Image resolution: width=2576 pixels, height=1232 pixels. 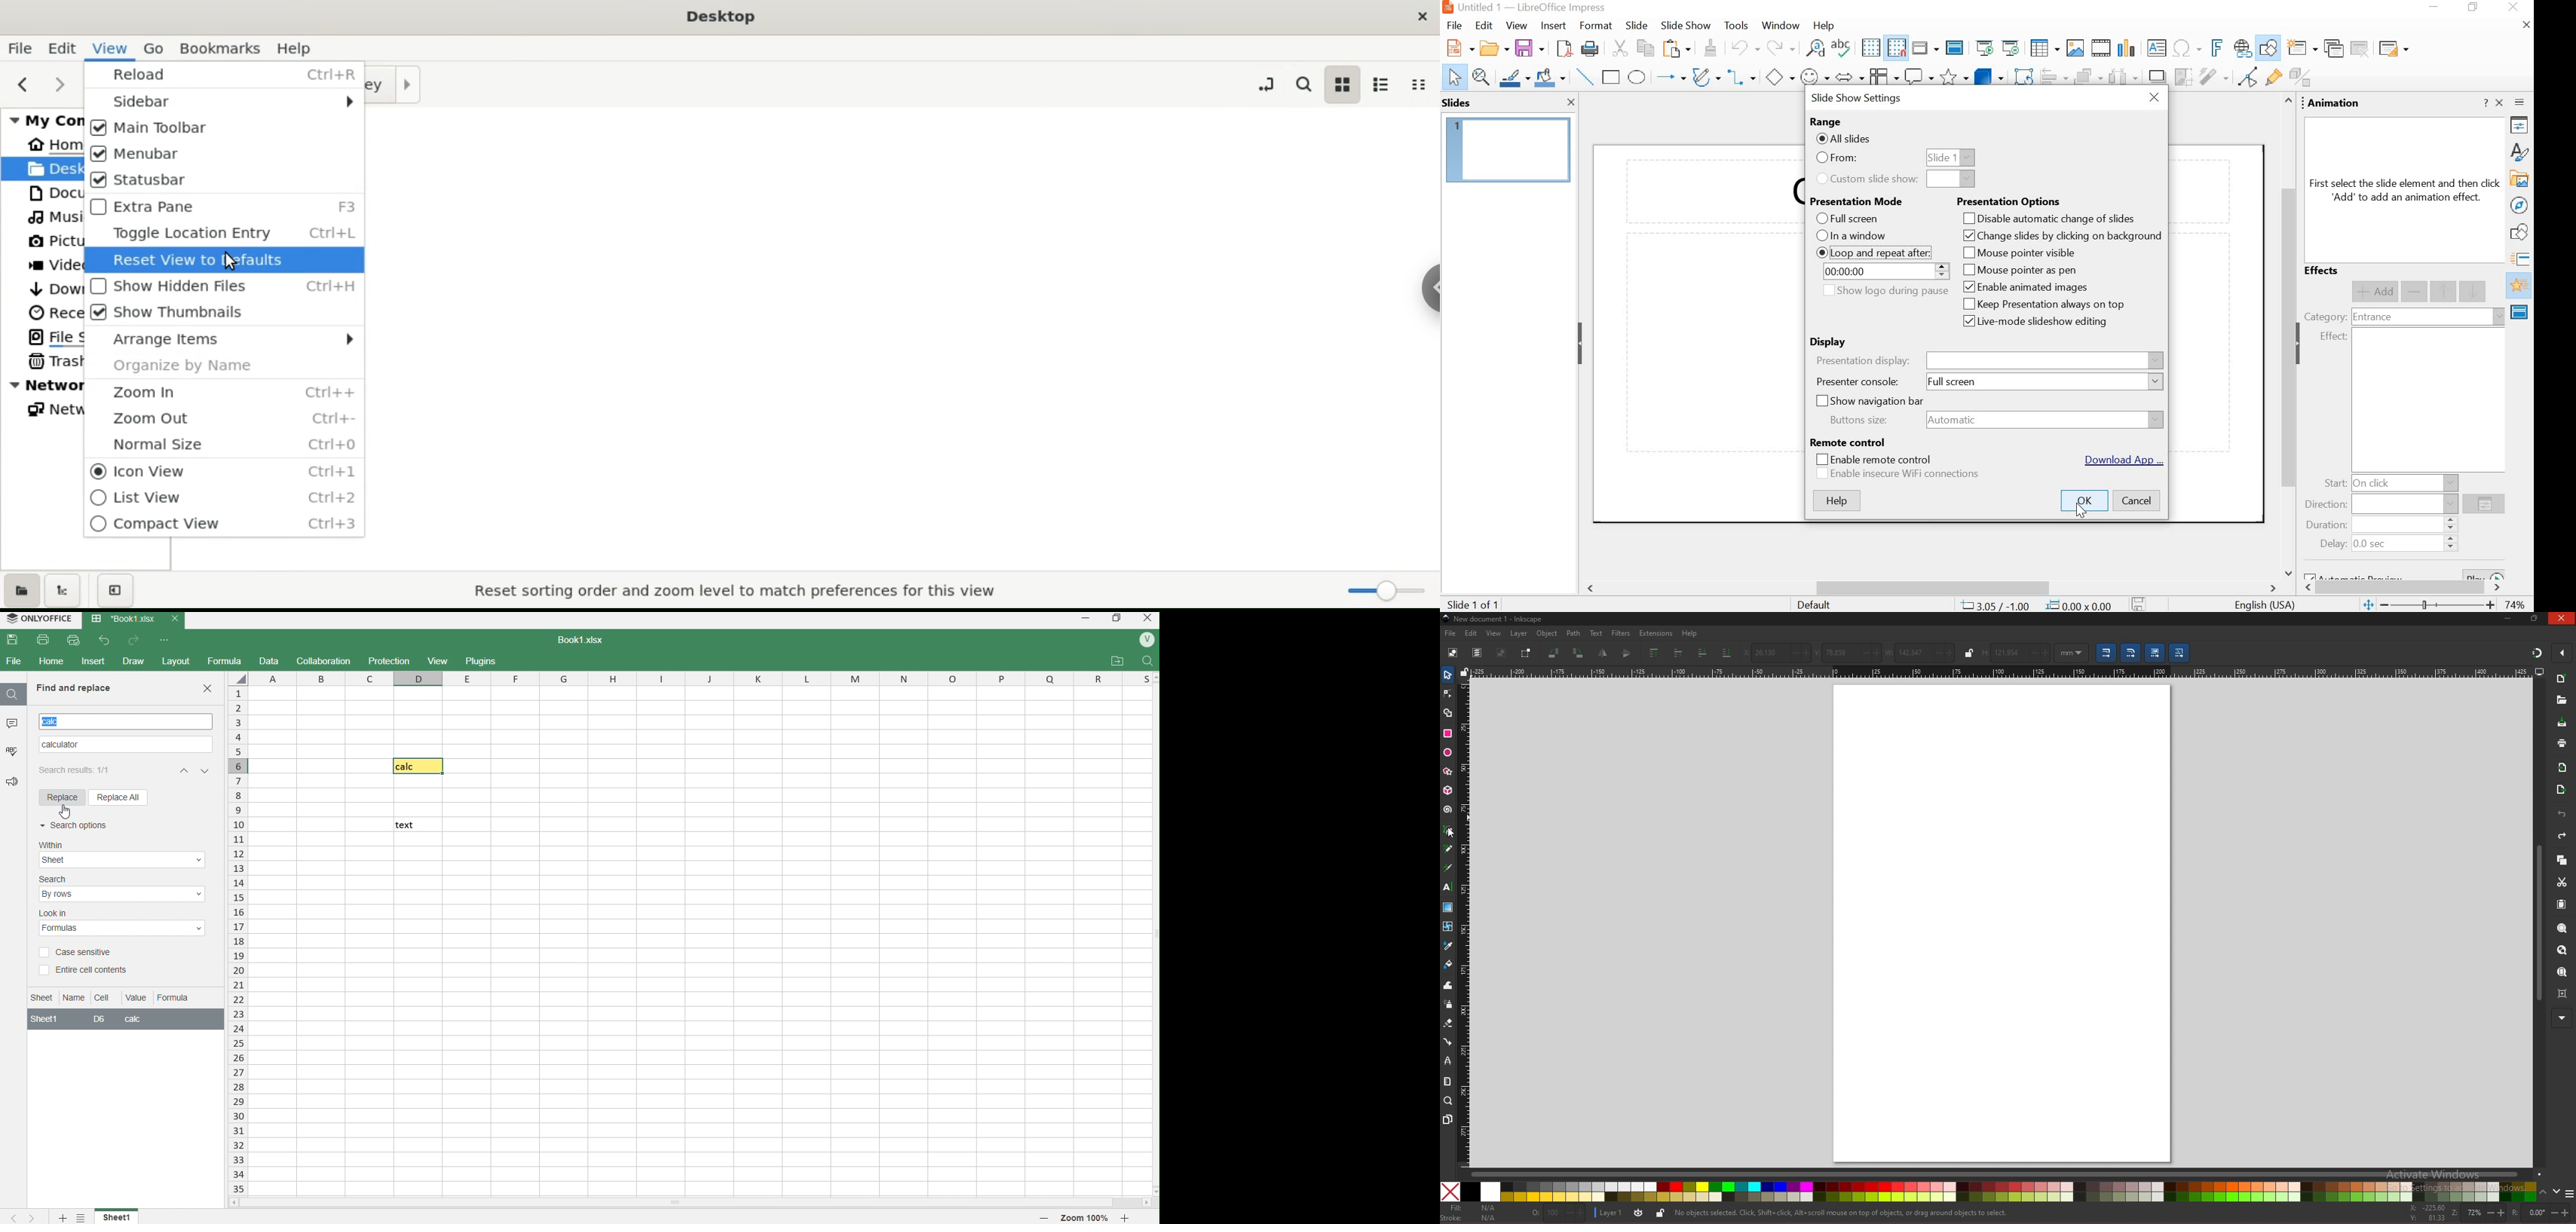 I want to click on settings, so click(x=82, y=1216).